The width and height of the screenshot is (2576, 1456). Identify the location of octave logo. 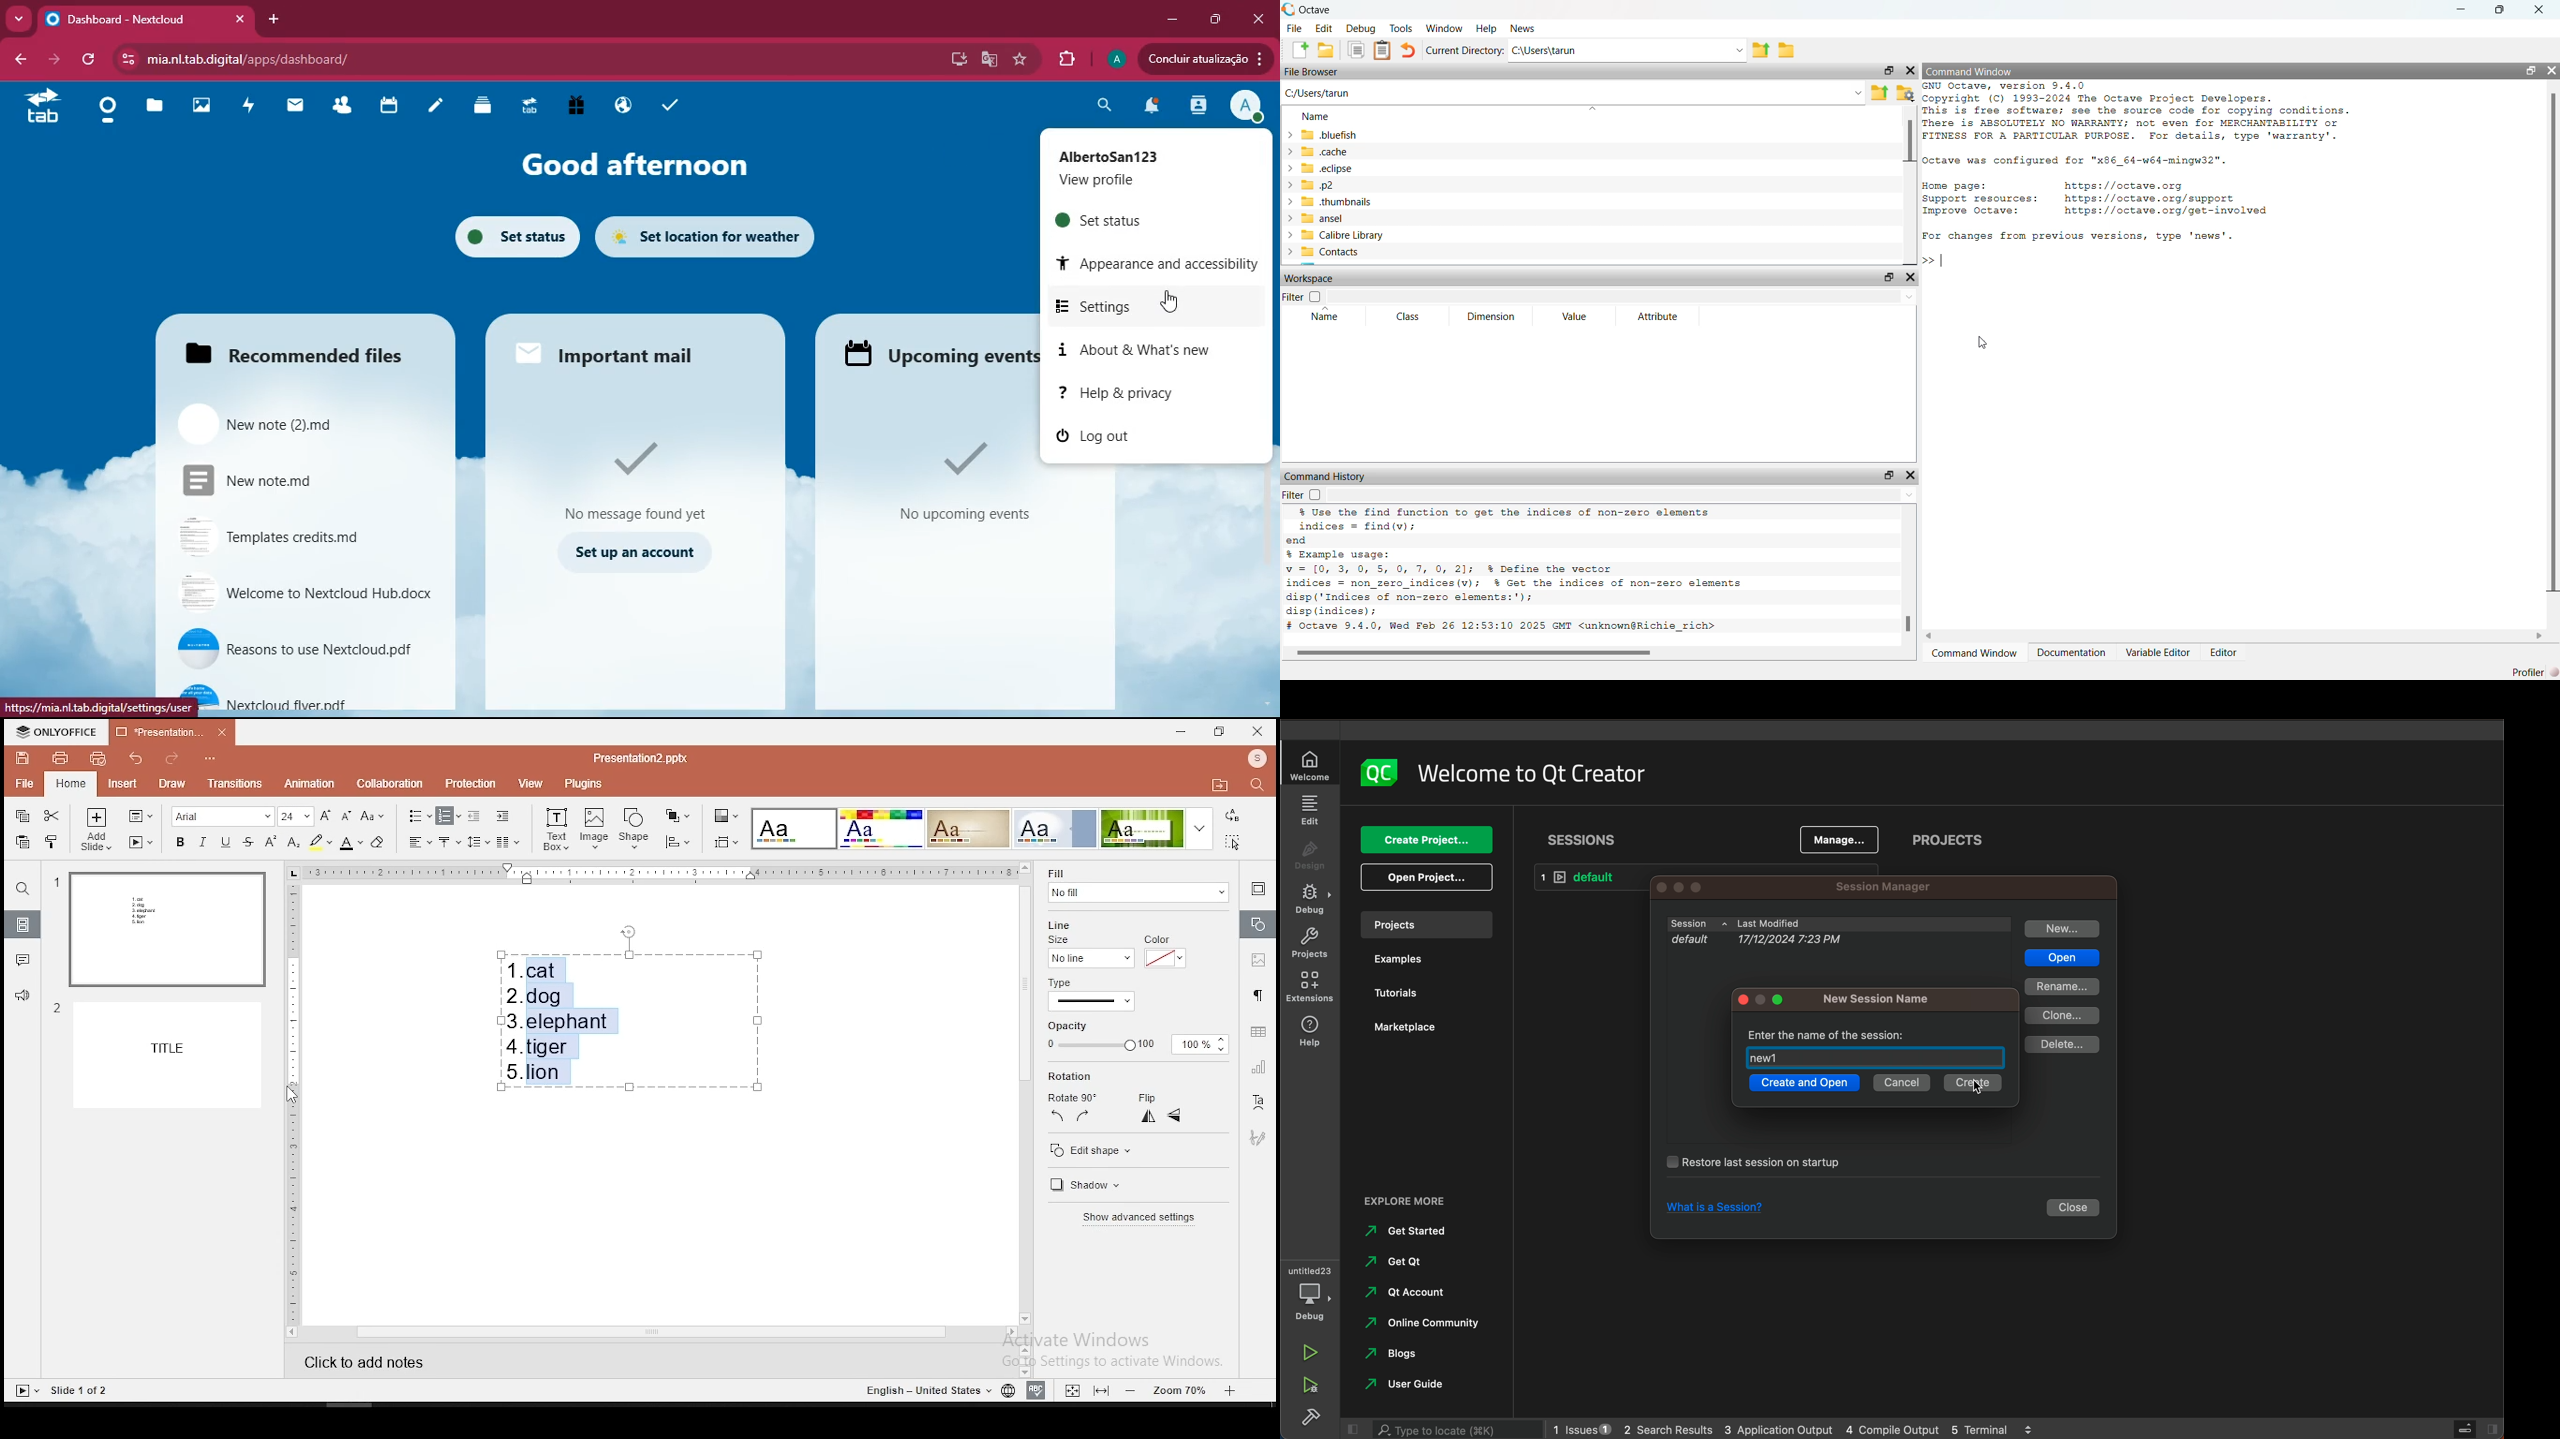
(1289, 8).